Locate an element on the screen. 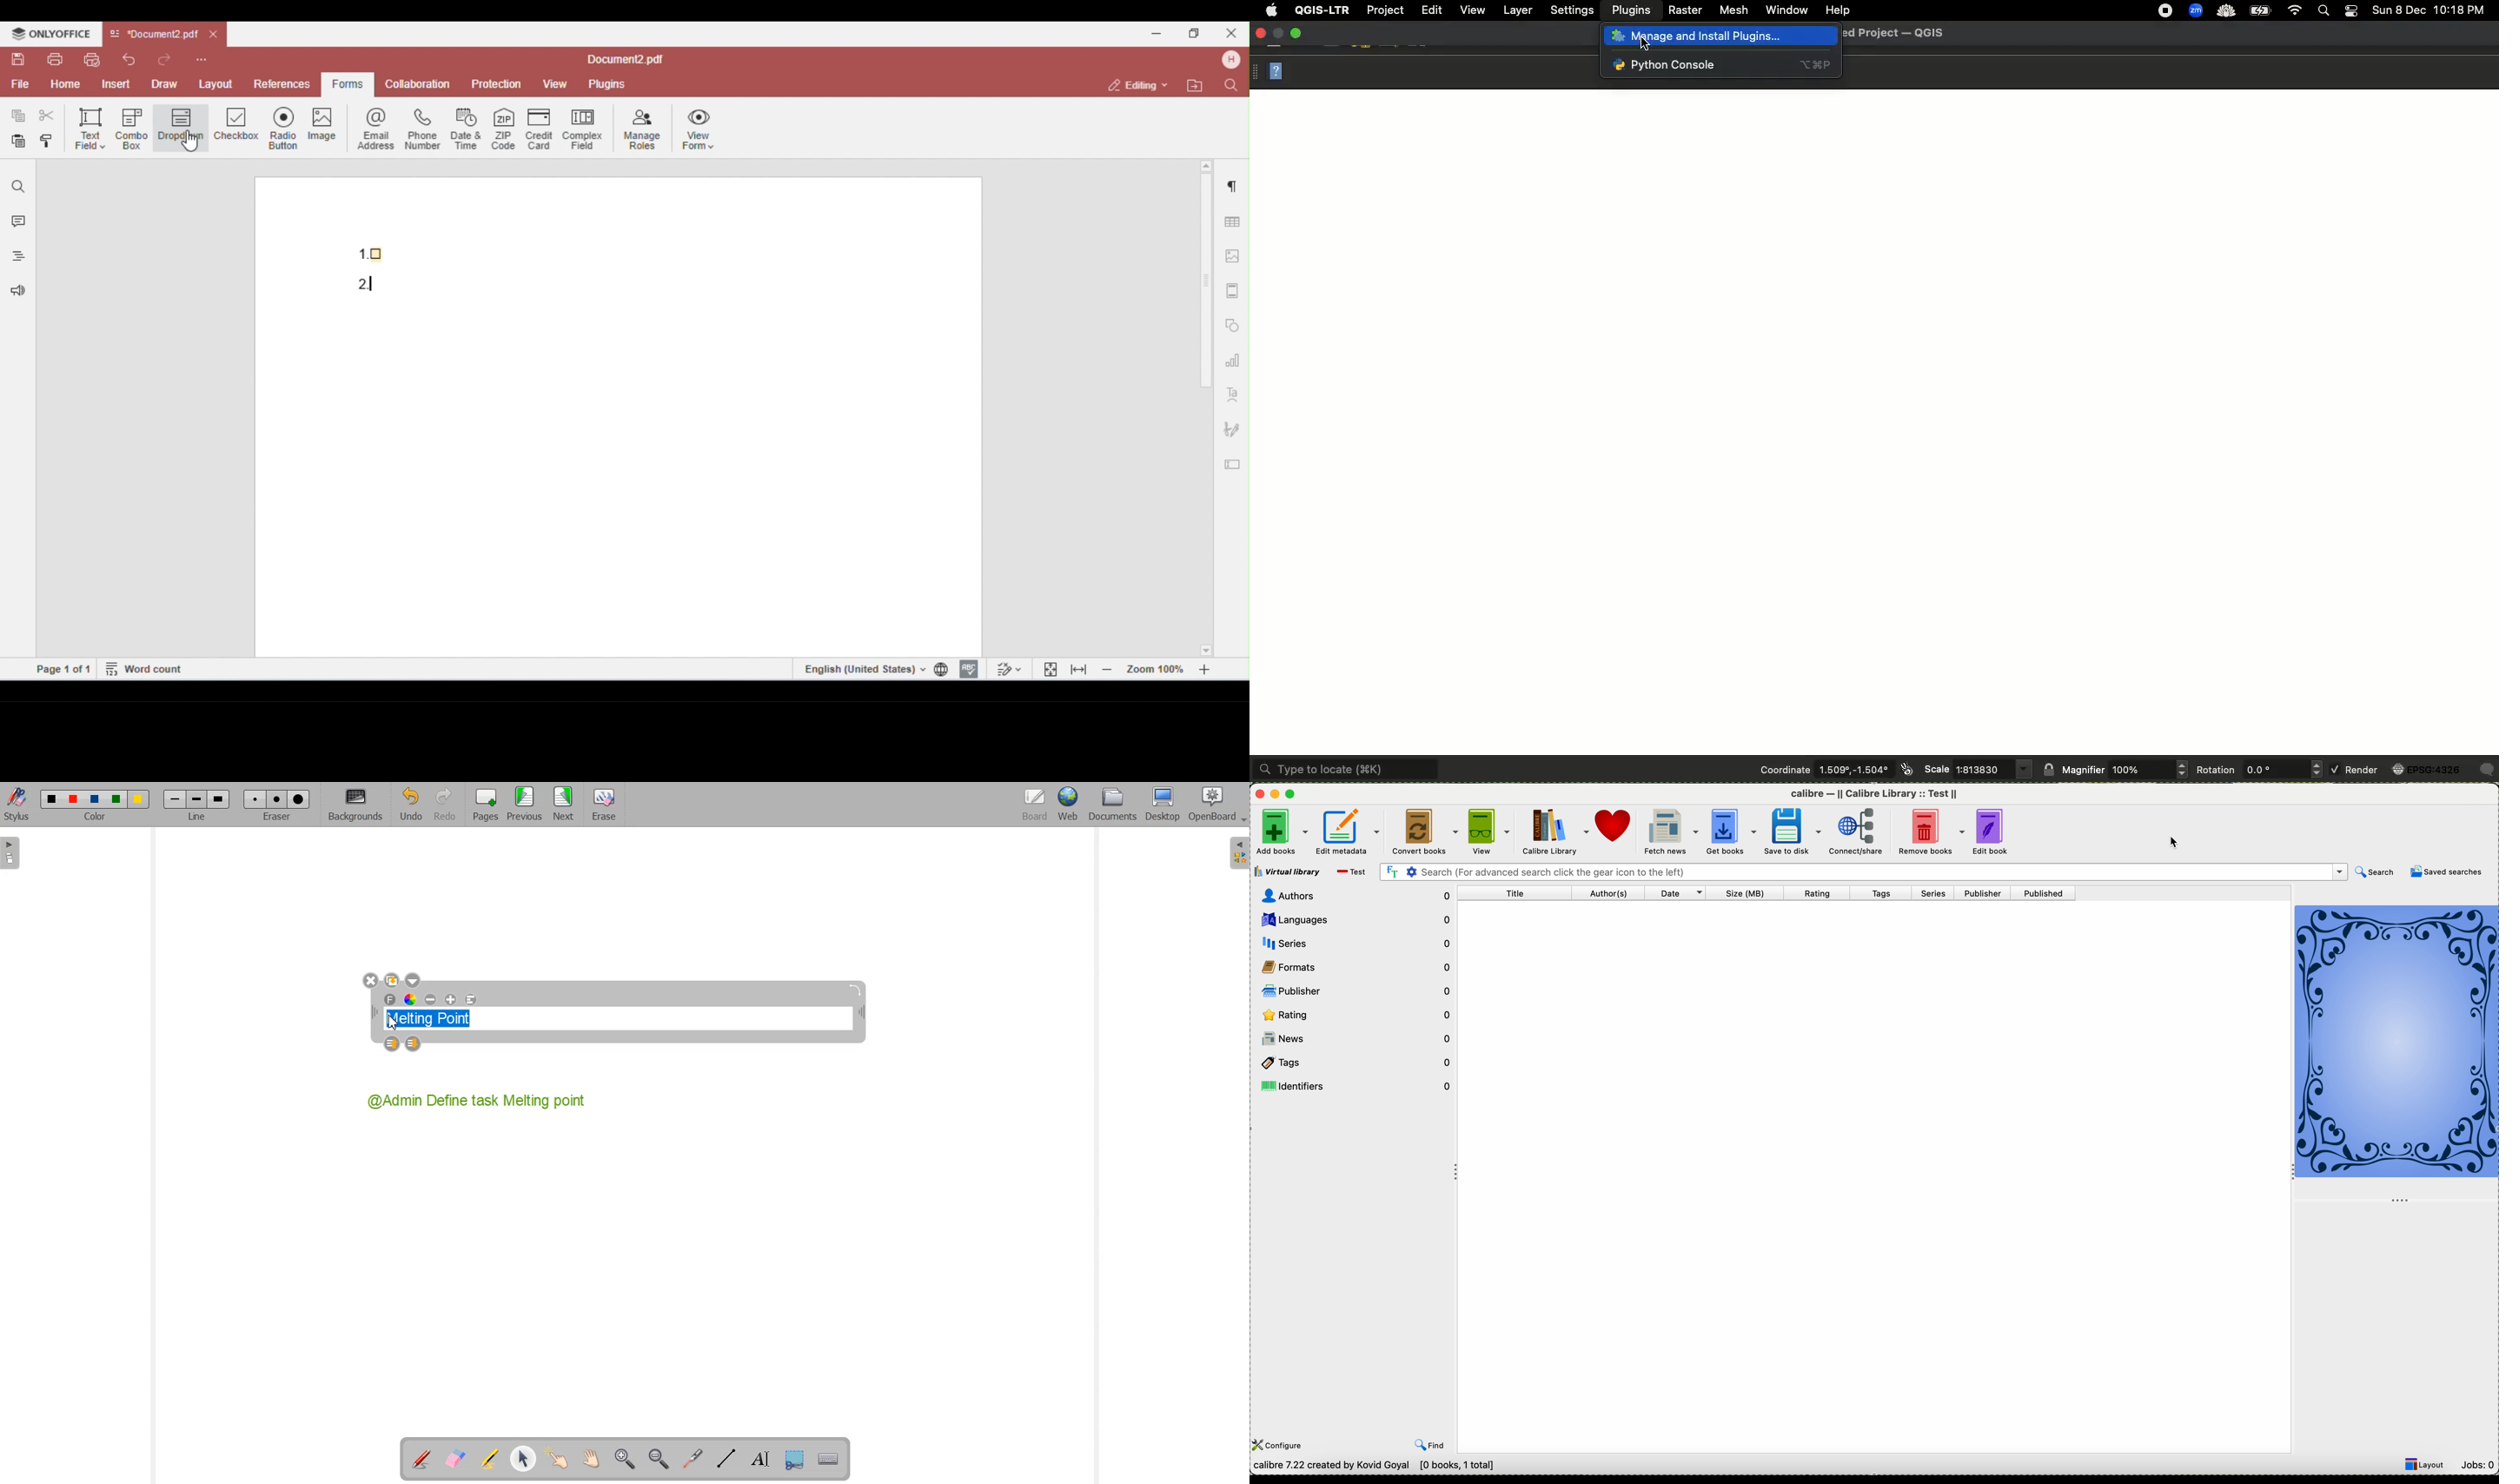 The height and width of the screenshot is (1484, 2520). get books is located at coordinates (1733, 833).